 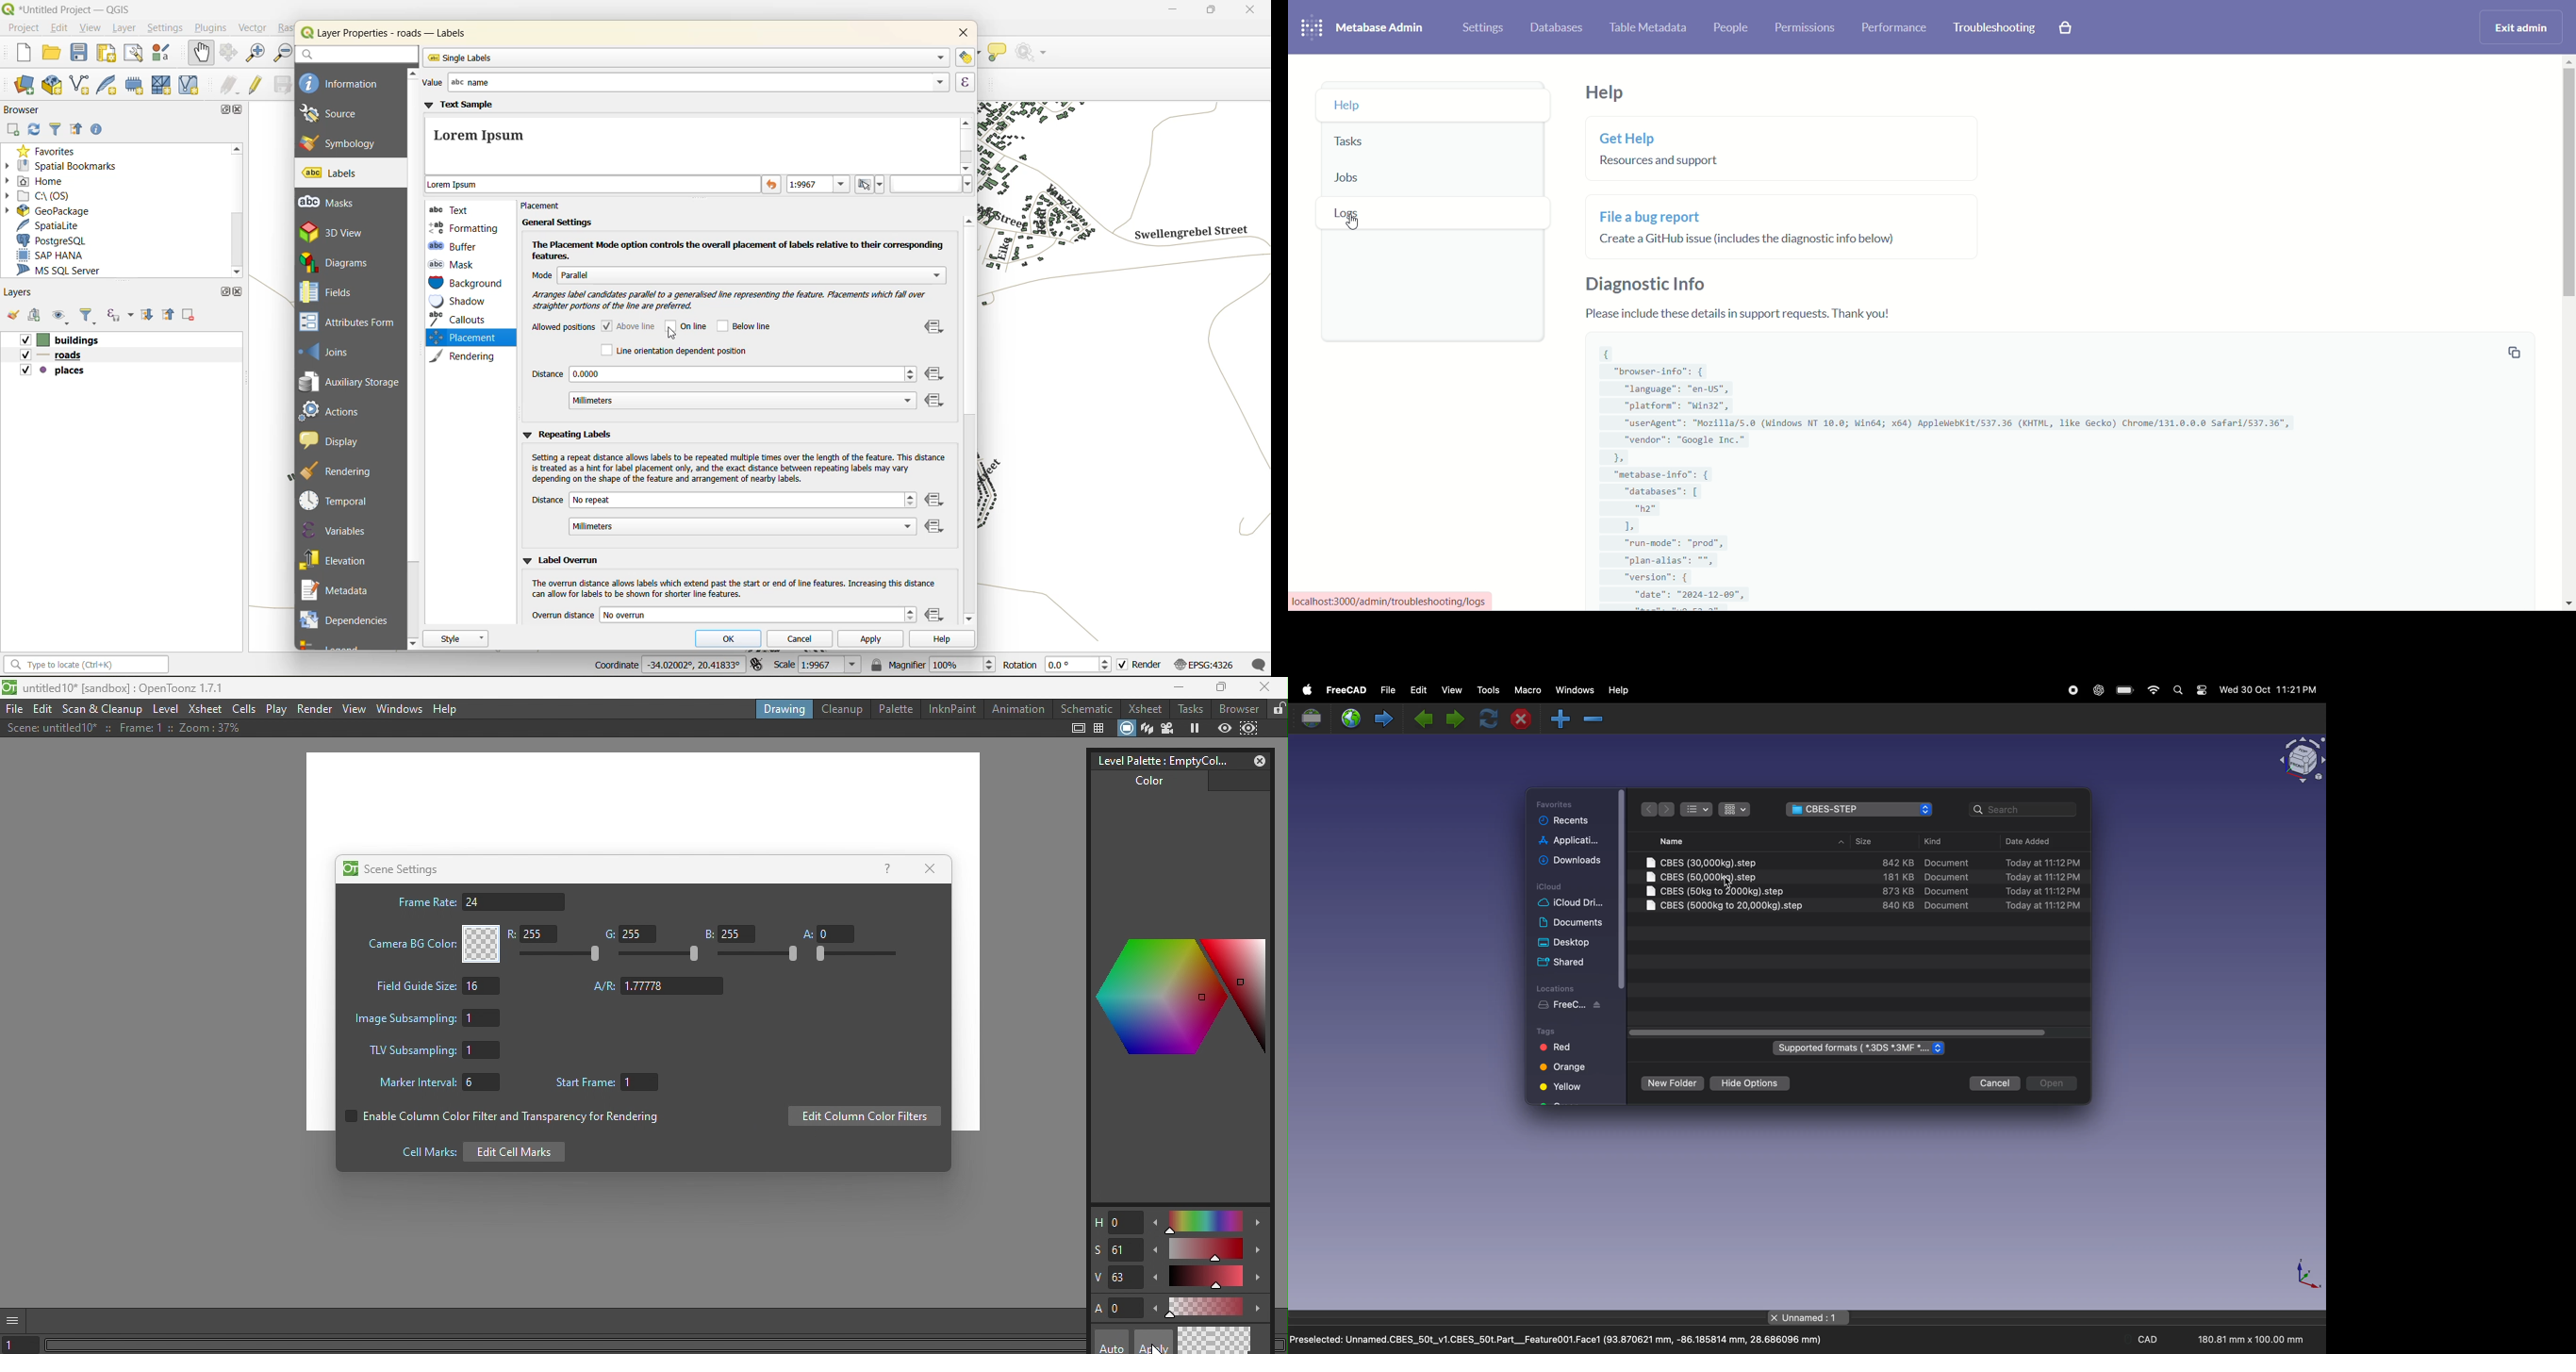 I want to click on text, so click(x=1405, y=601).